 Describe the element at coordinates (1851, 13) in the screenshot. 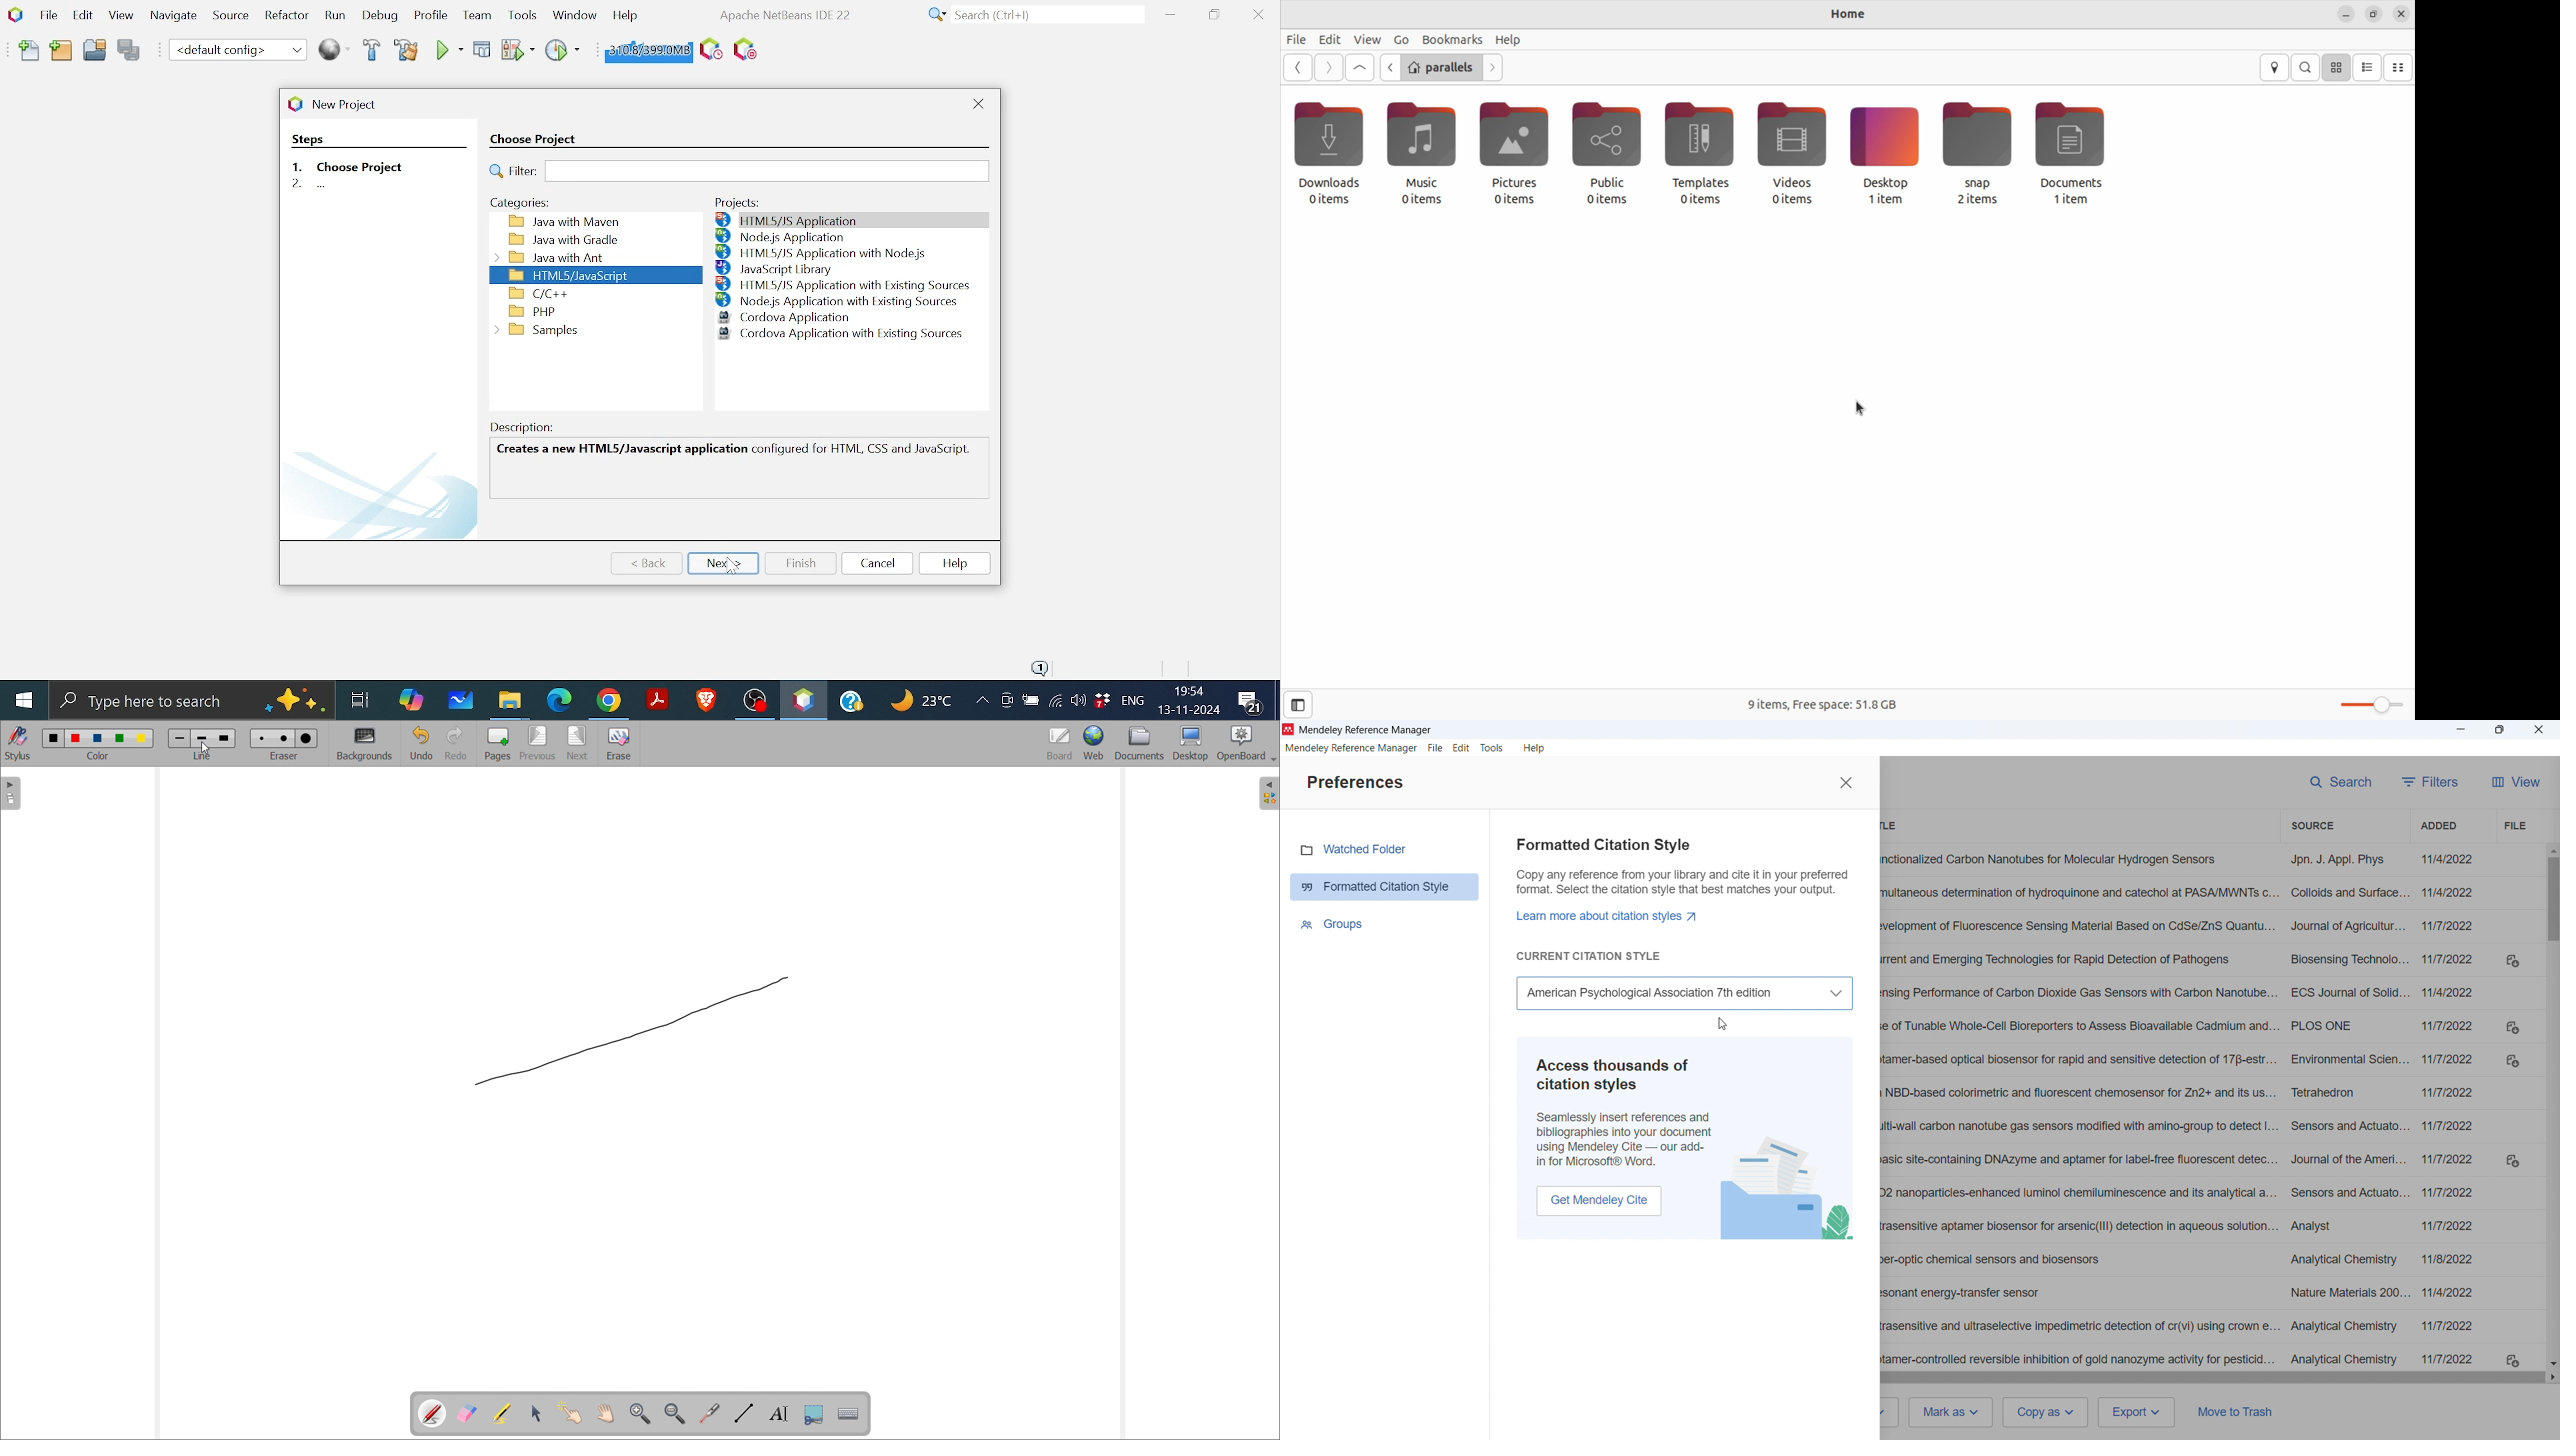

I see `home` at that location.